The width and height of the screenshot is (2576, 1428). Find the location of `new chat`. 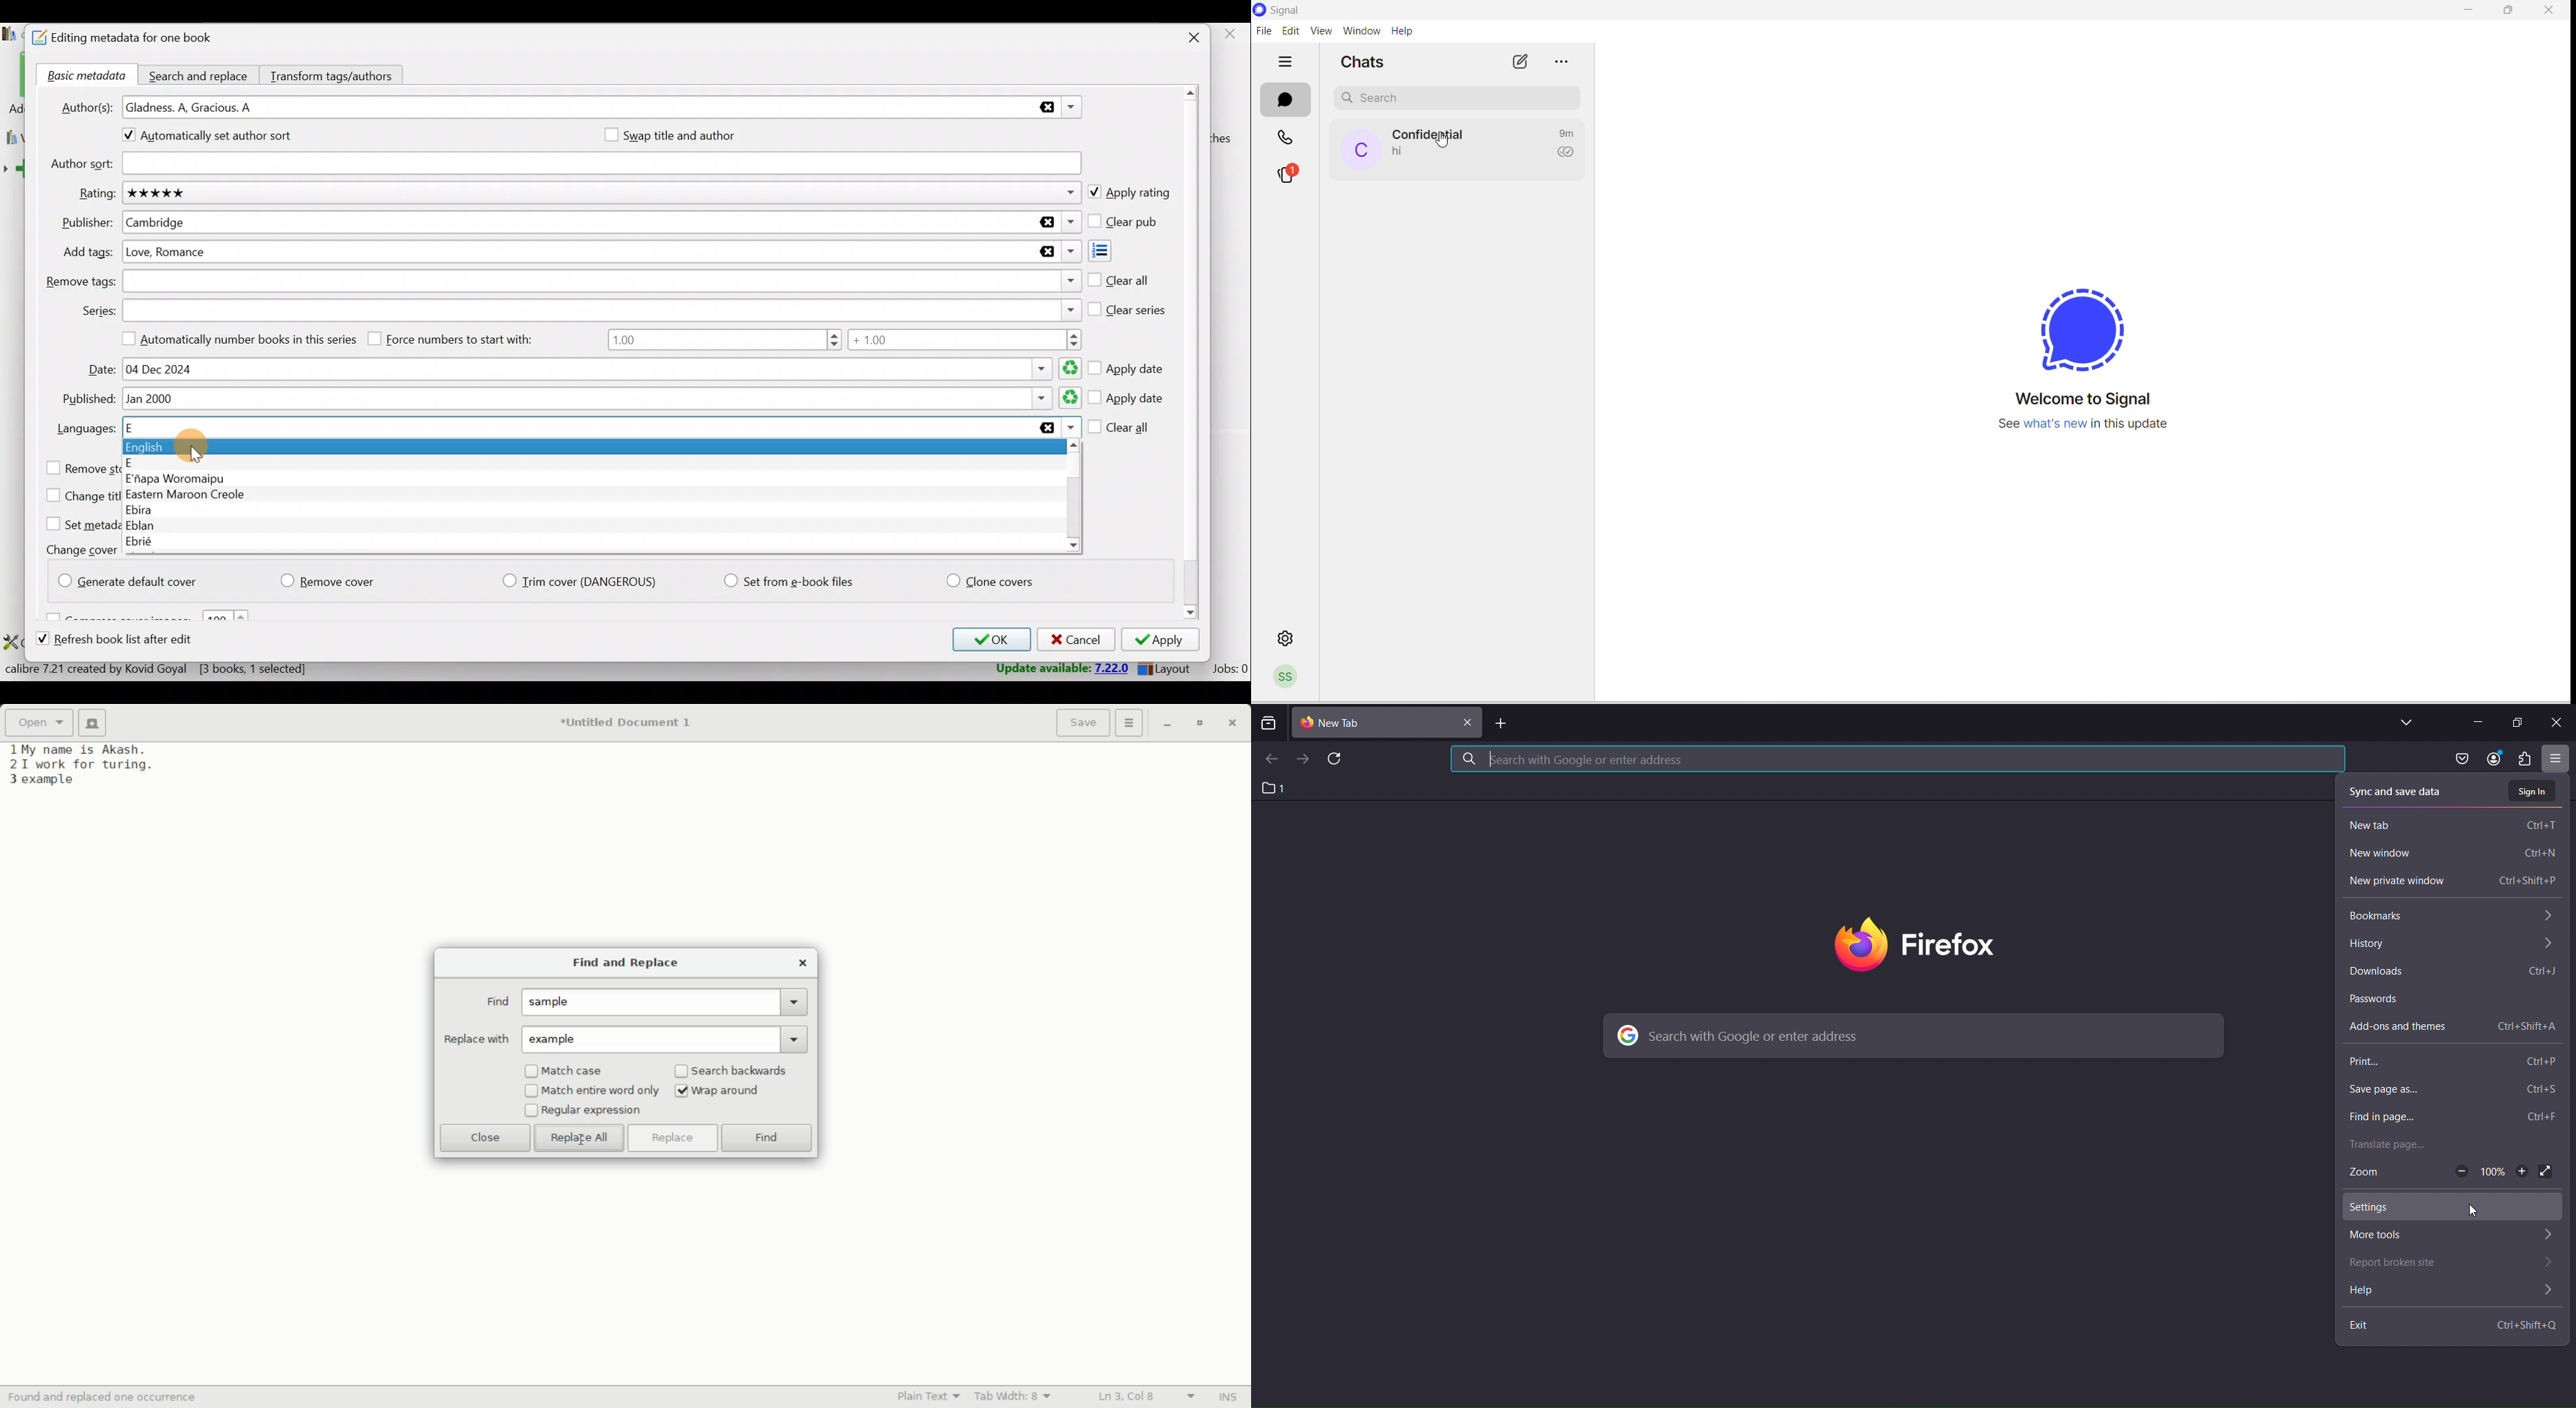

new chat is located at coordinates (1521, 63).